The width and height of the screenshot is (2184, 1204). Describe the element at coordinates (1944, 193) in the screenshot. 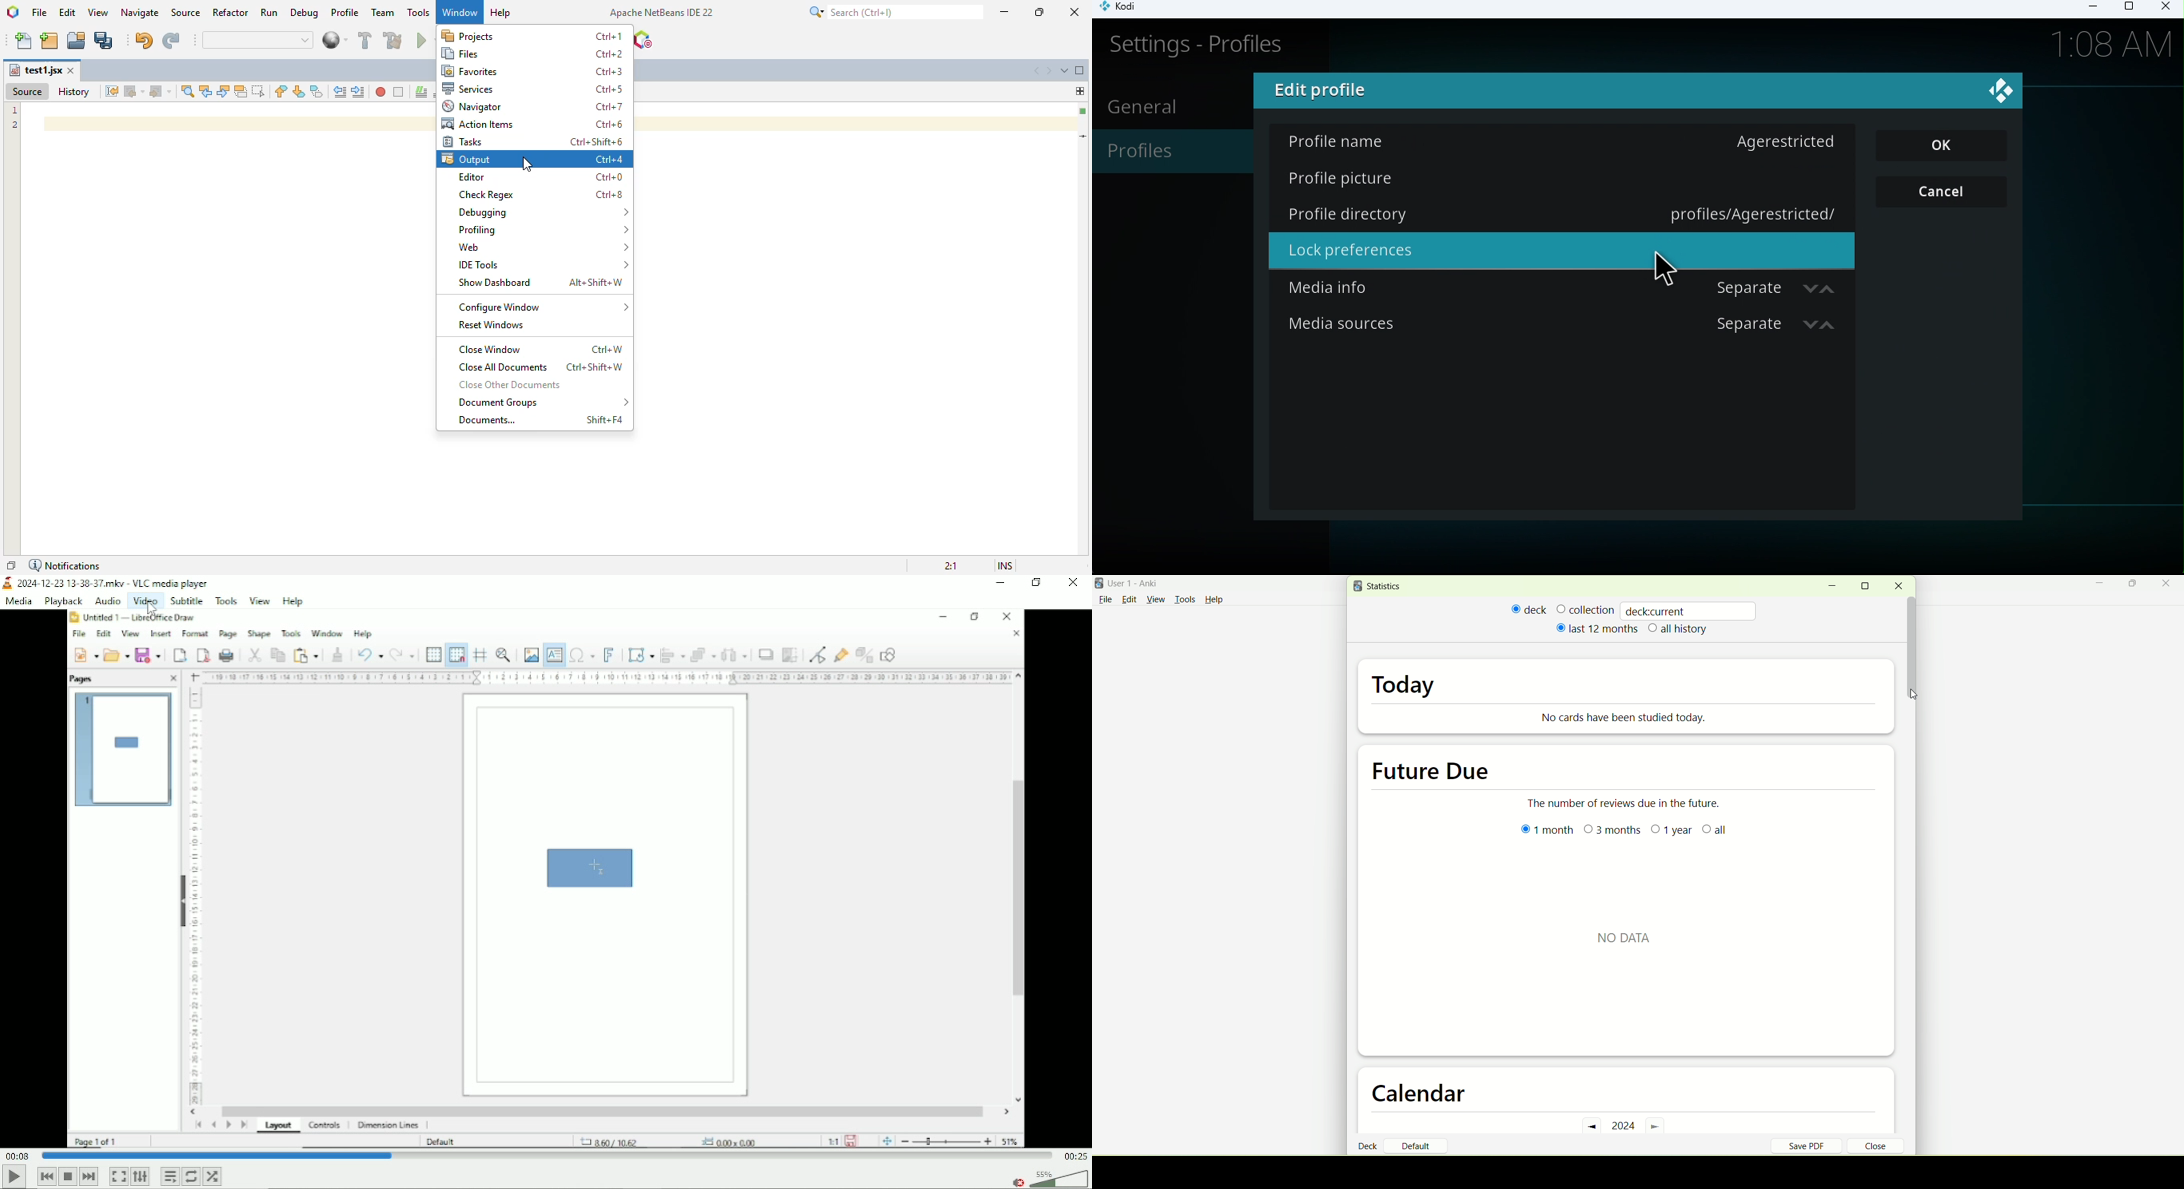

I see `Cancel` at that location.